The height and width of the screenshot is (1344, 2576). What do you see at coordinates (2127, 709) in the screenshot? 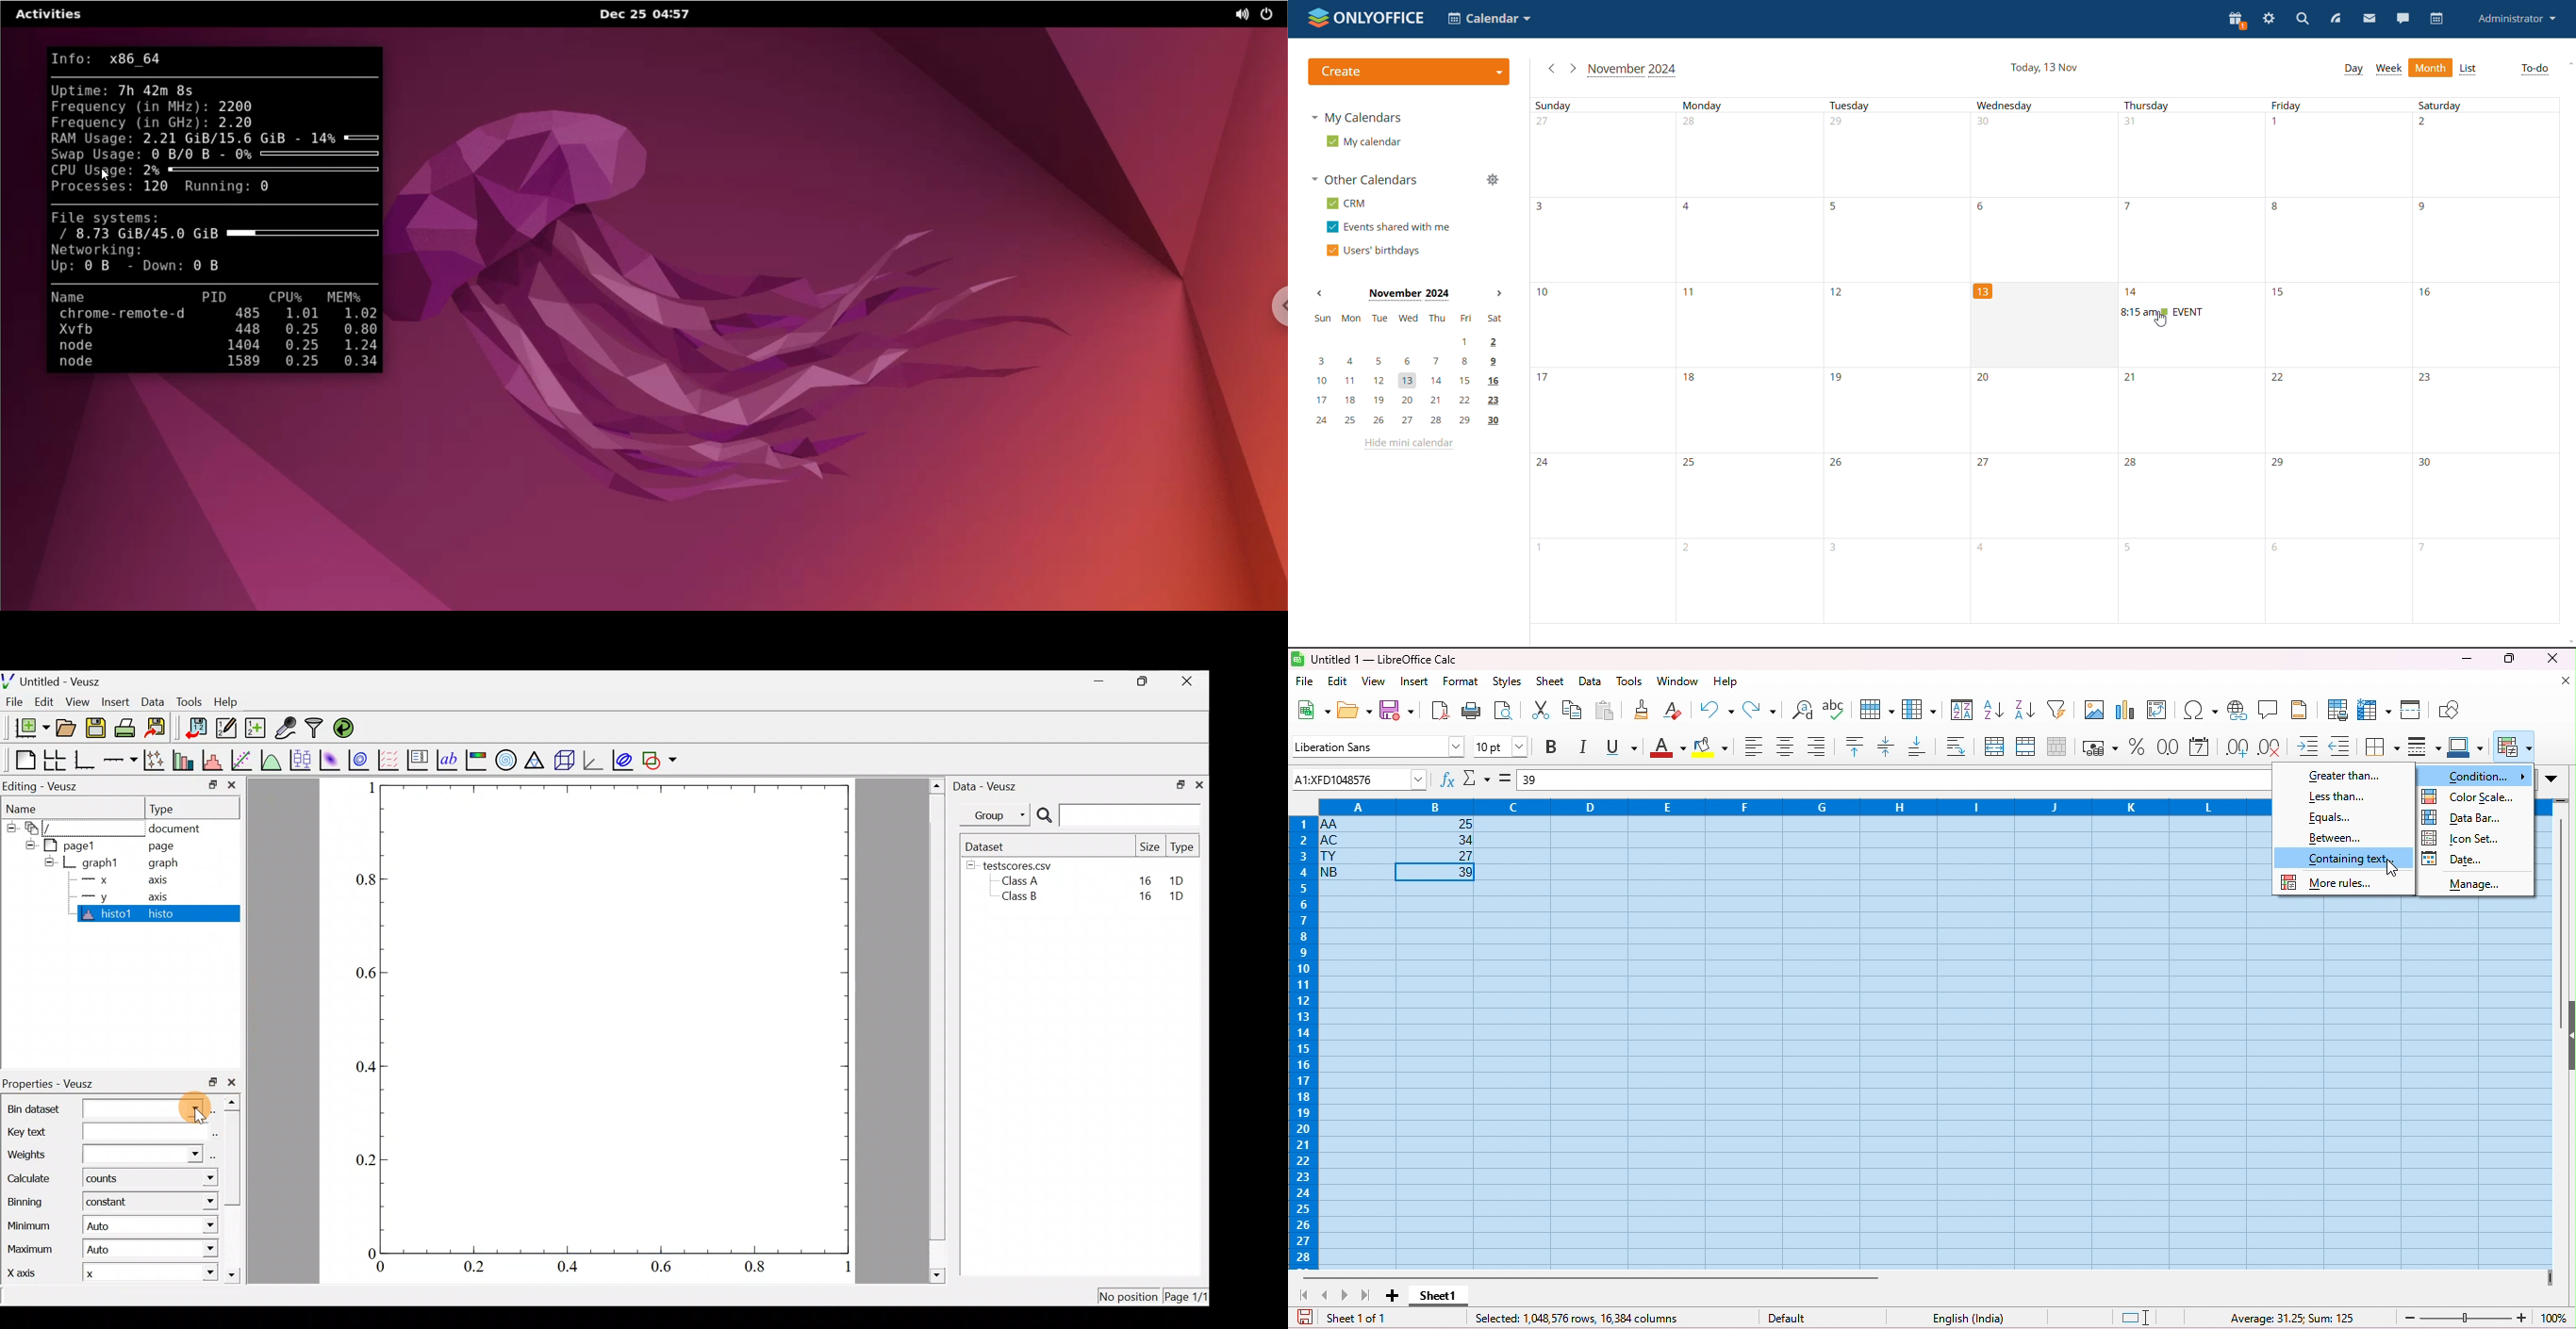
I see `insert chart` at bounding box center [2127, 709].